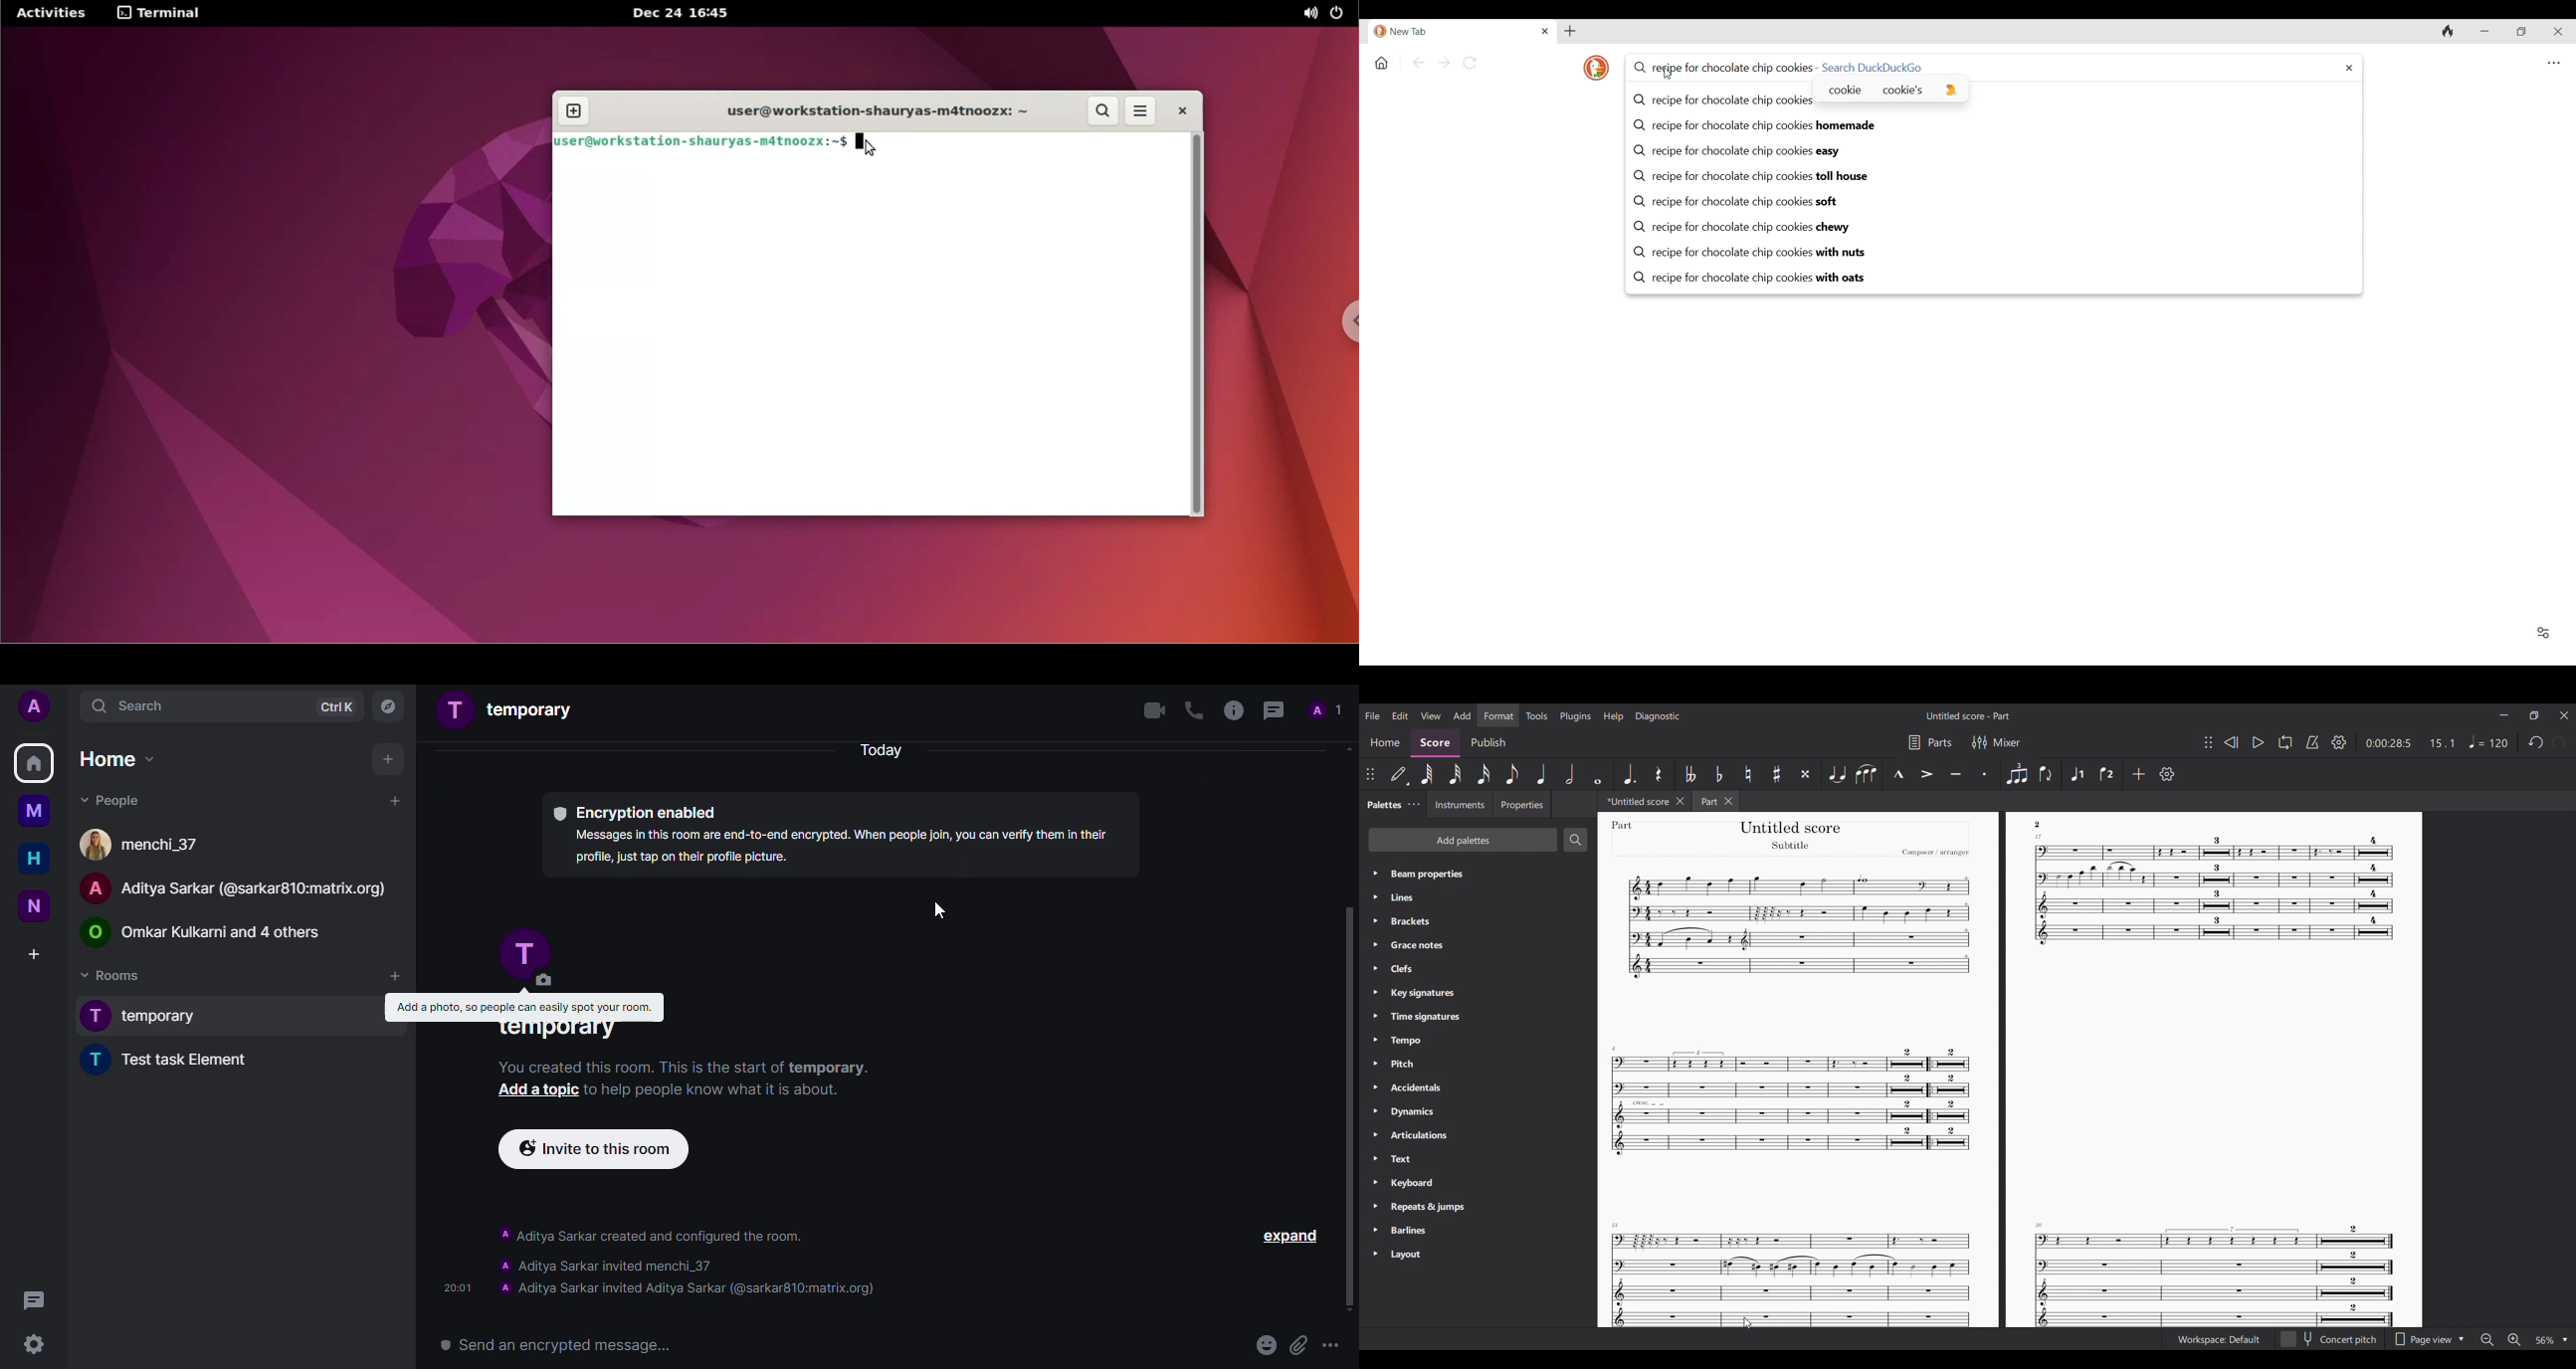 The image size is (2576, 1372). I want to click on Quarter note, so click(1542, 773).